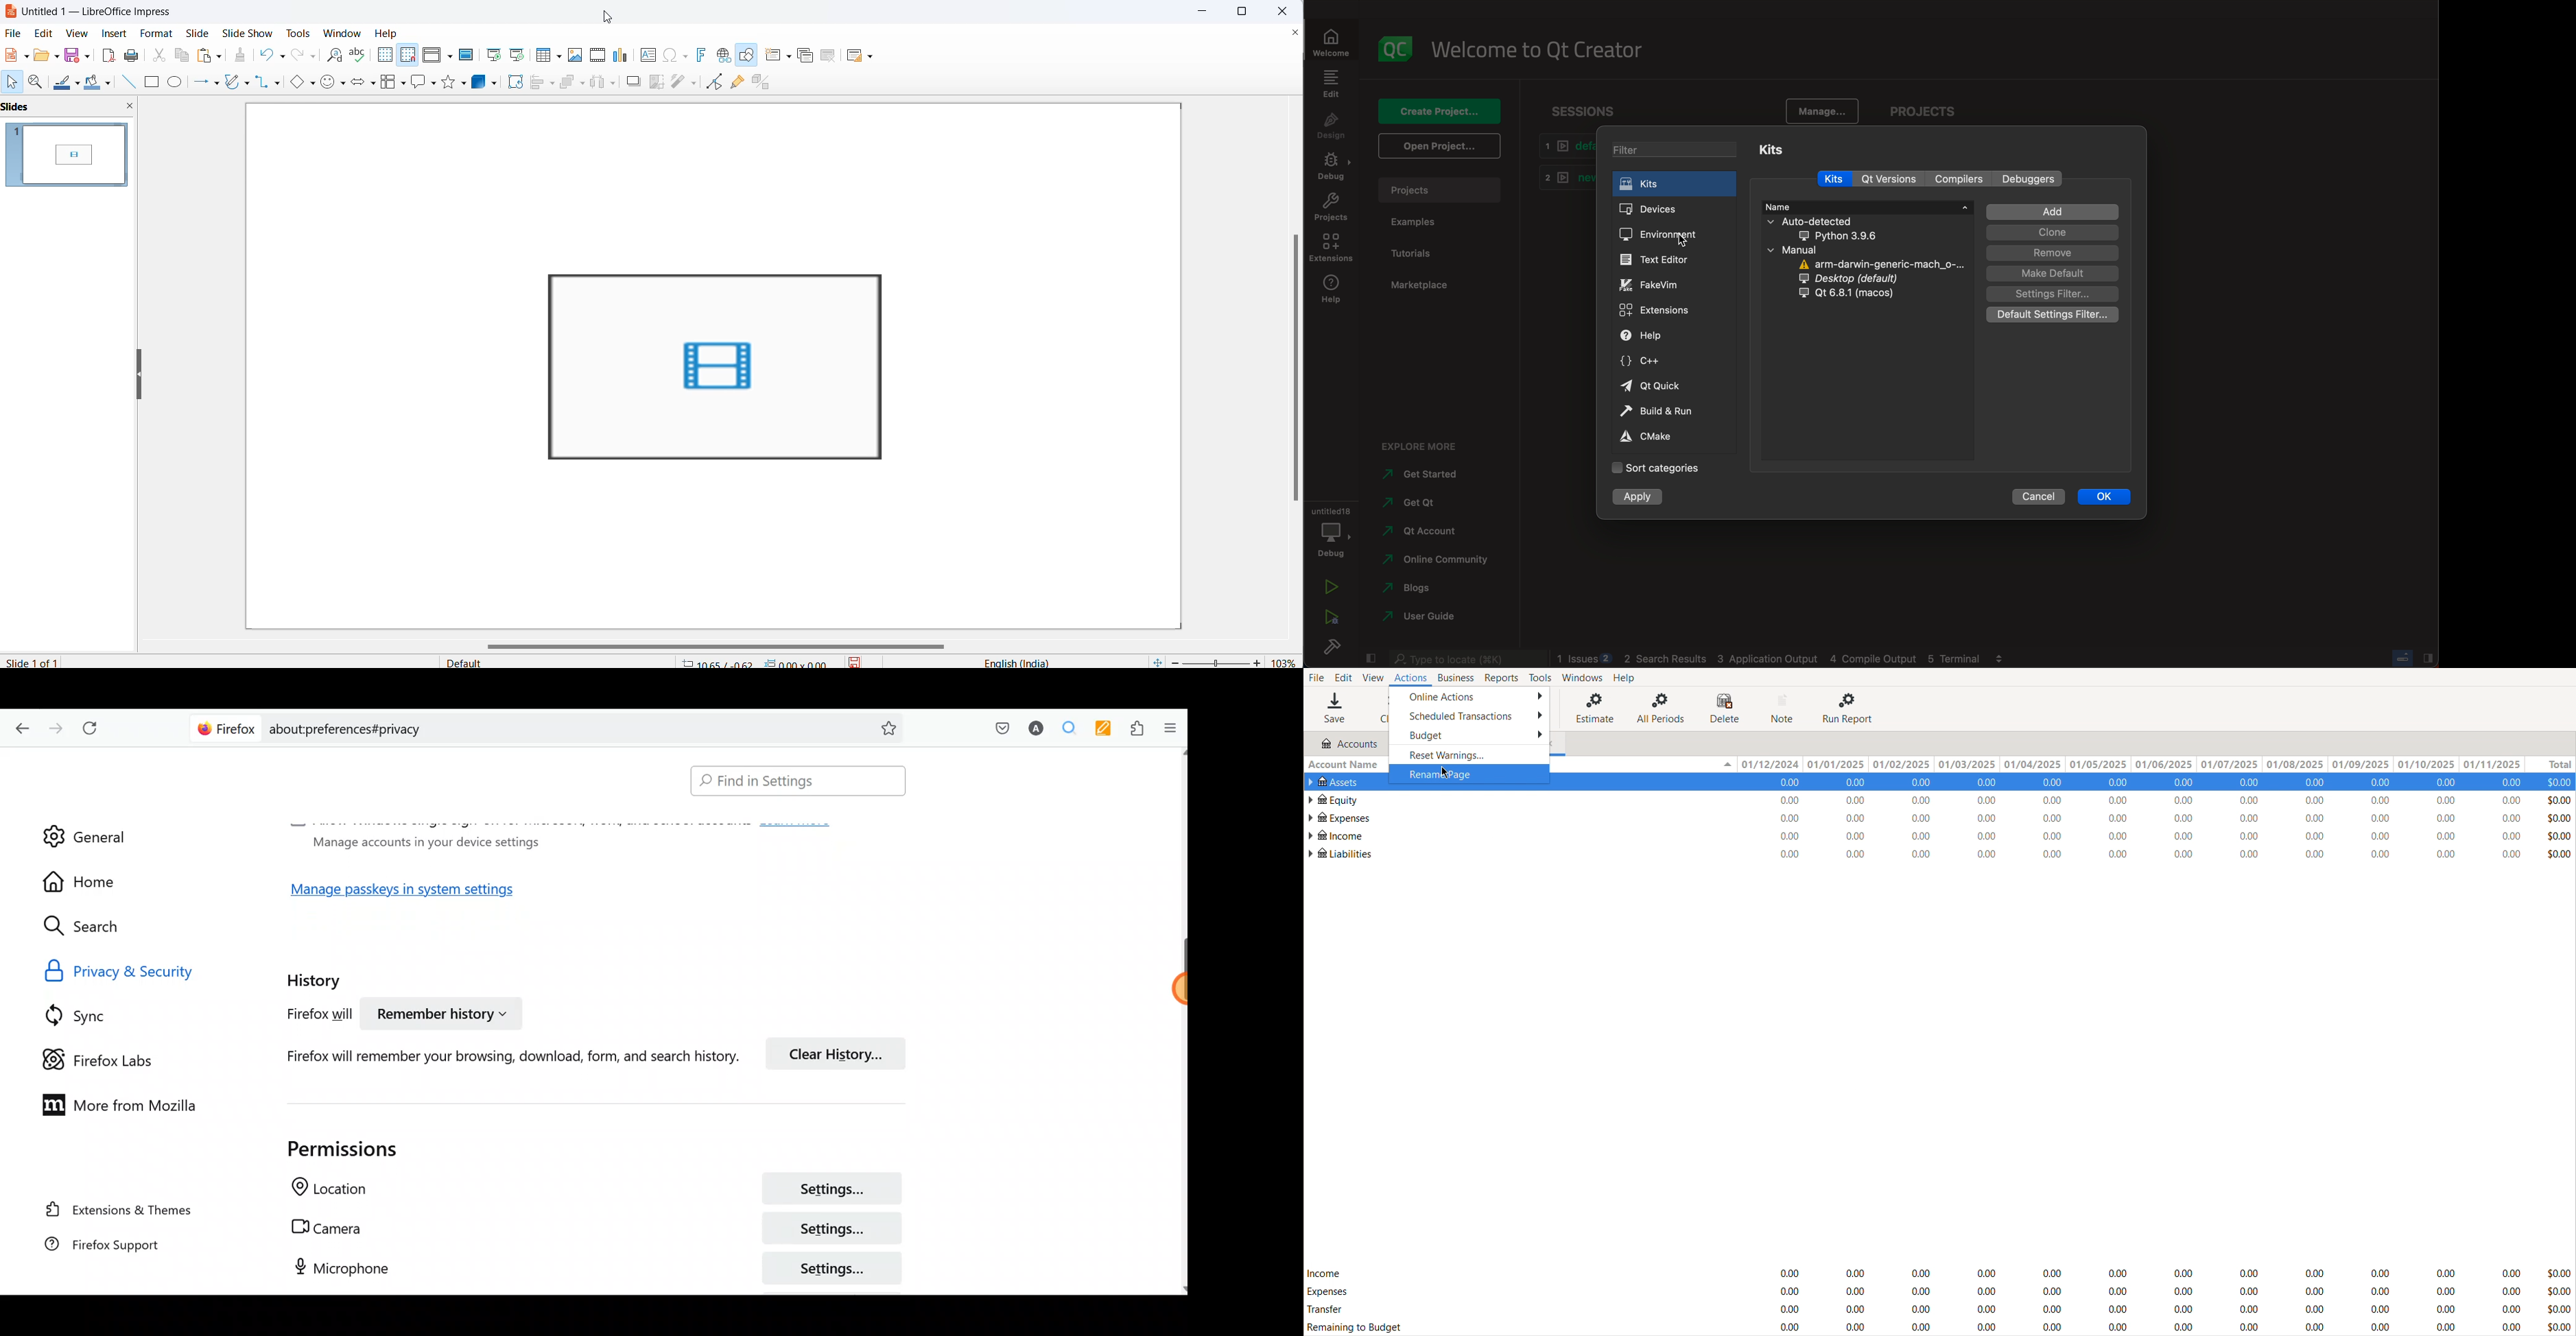  I want to click on close slide bar, so click(1370, 659).